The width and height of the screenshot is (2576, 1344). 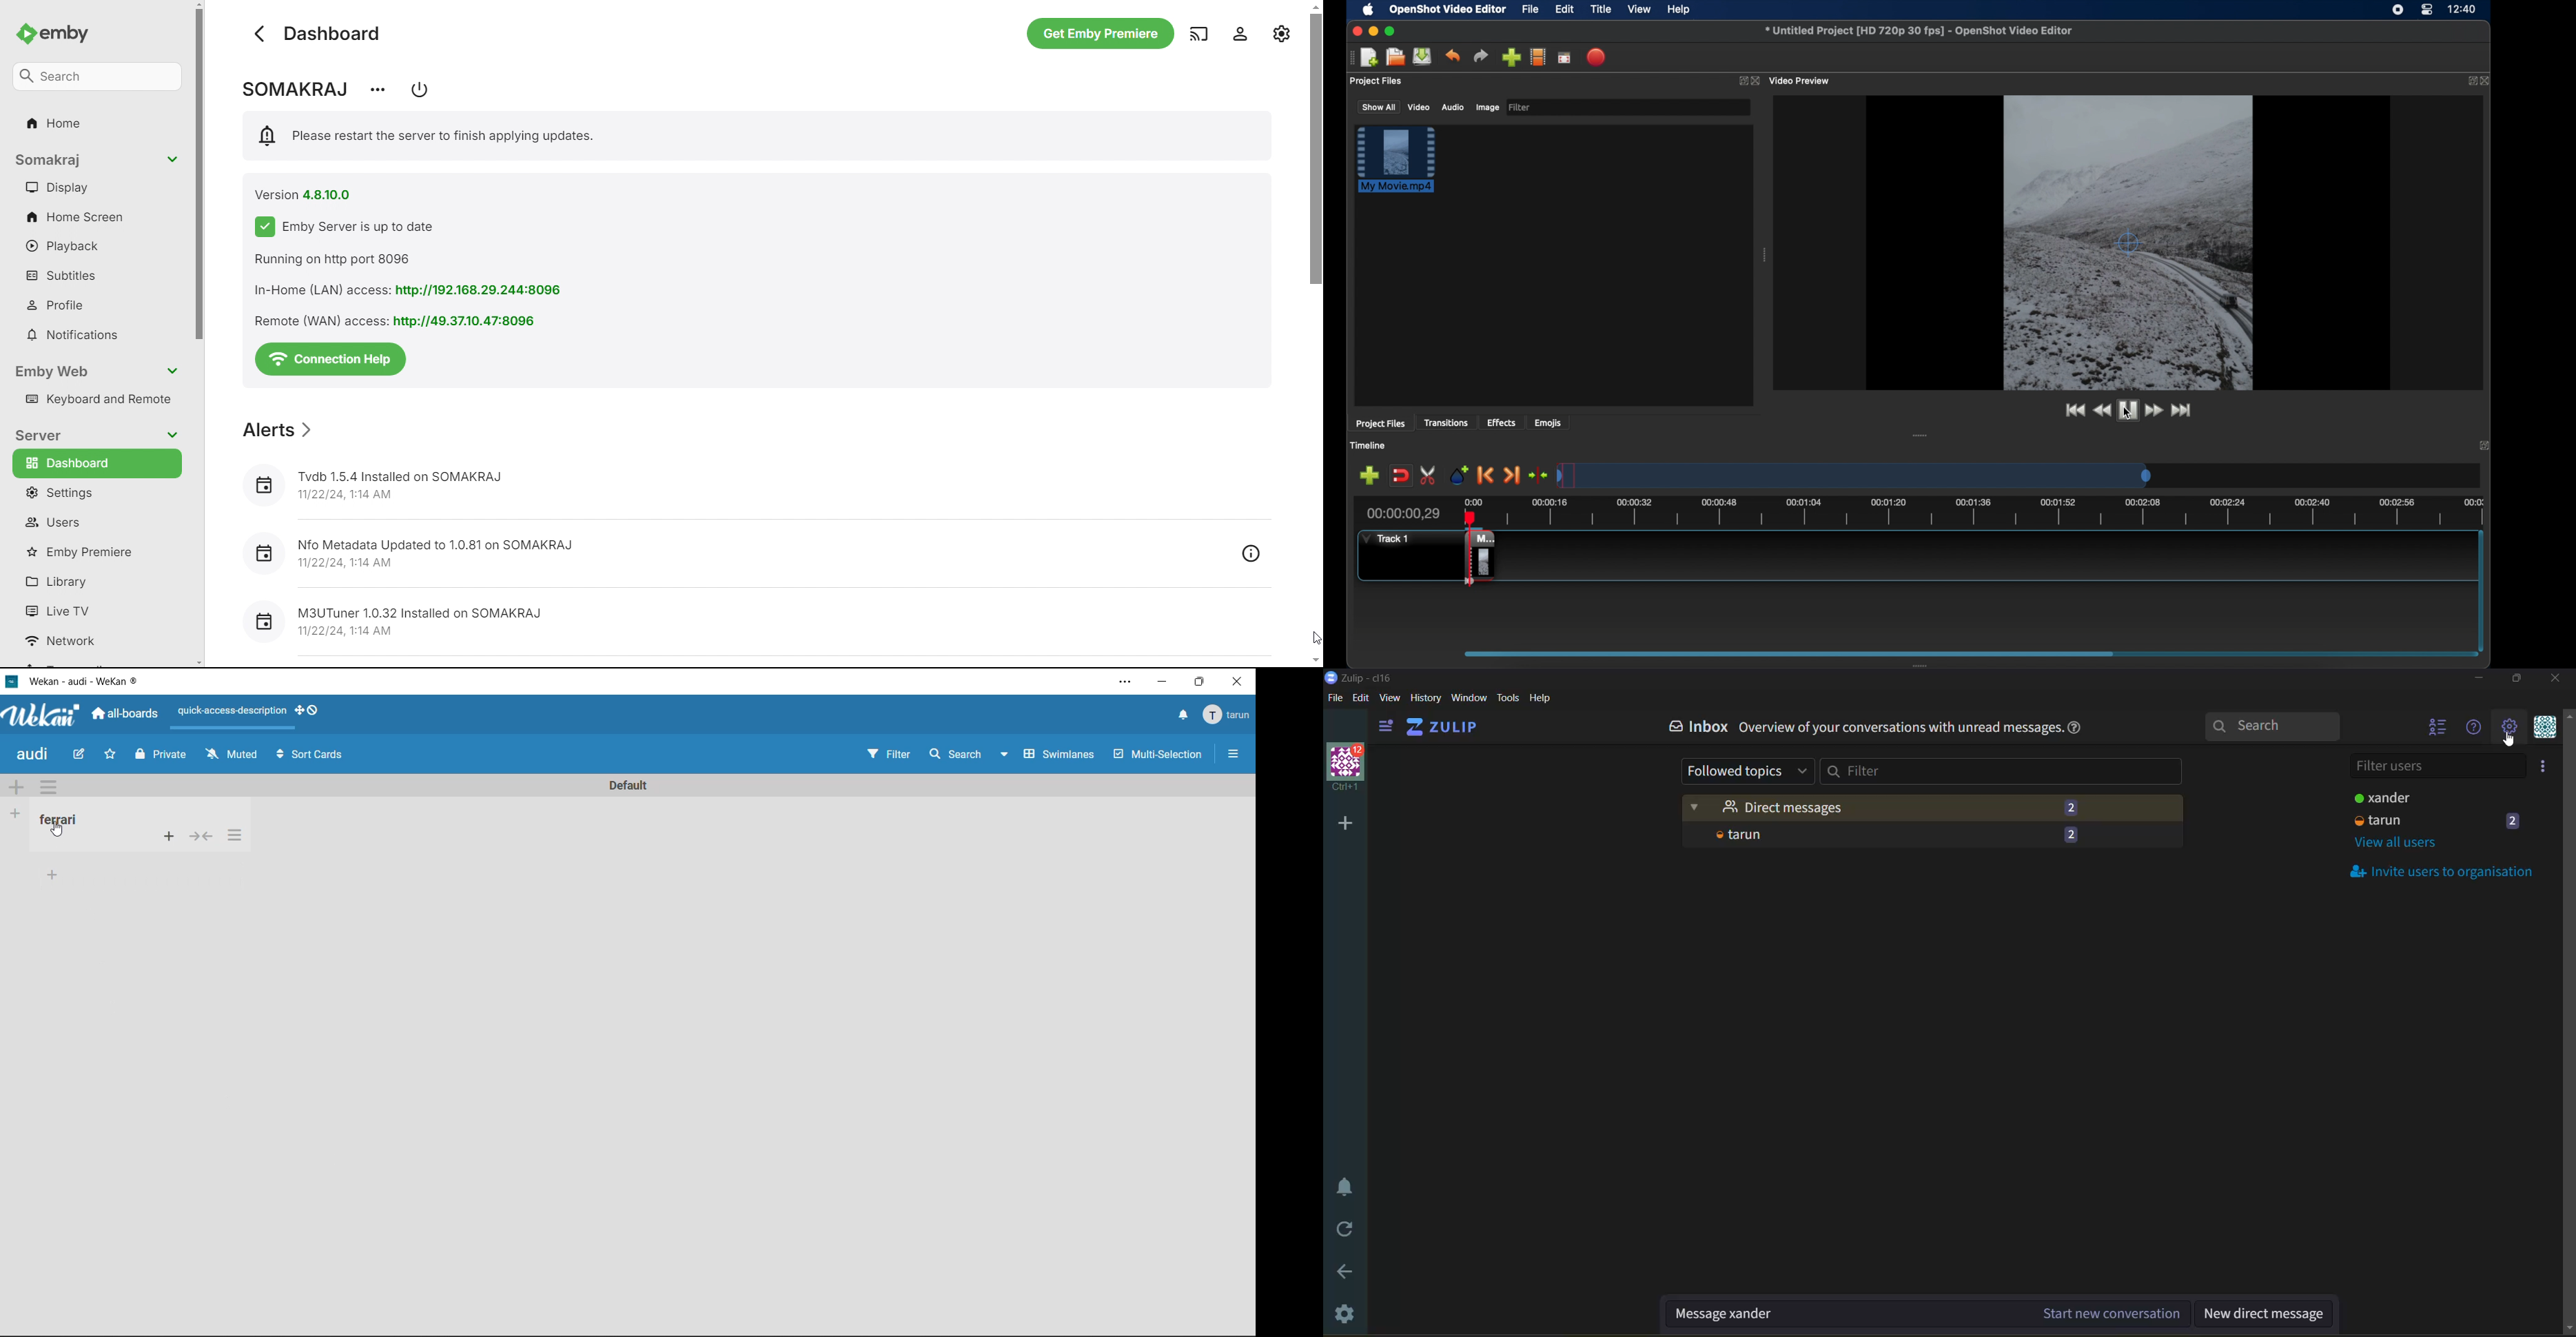 I want to click on settings, so click(x=1347, y=1315).